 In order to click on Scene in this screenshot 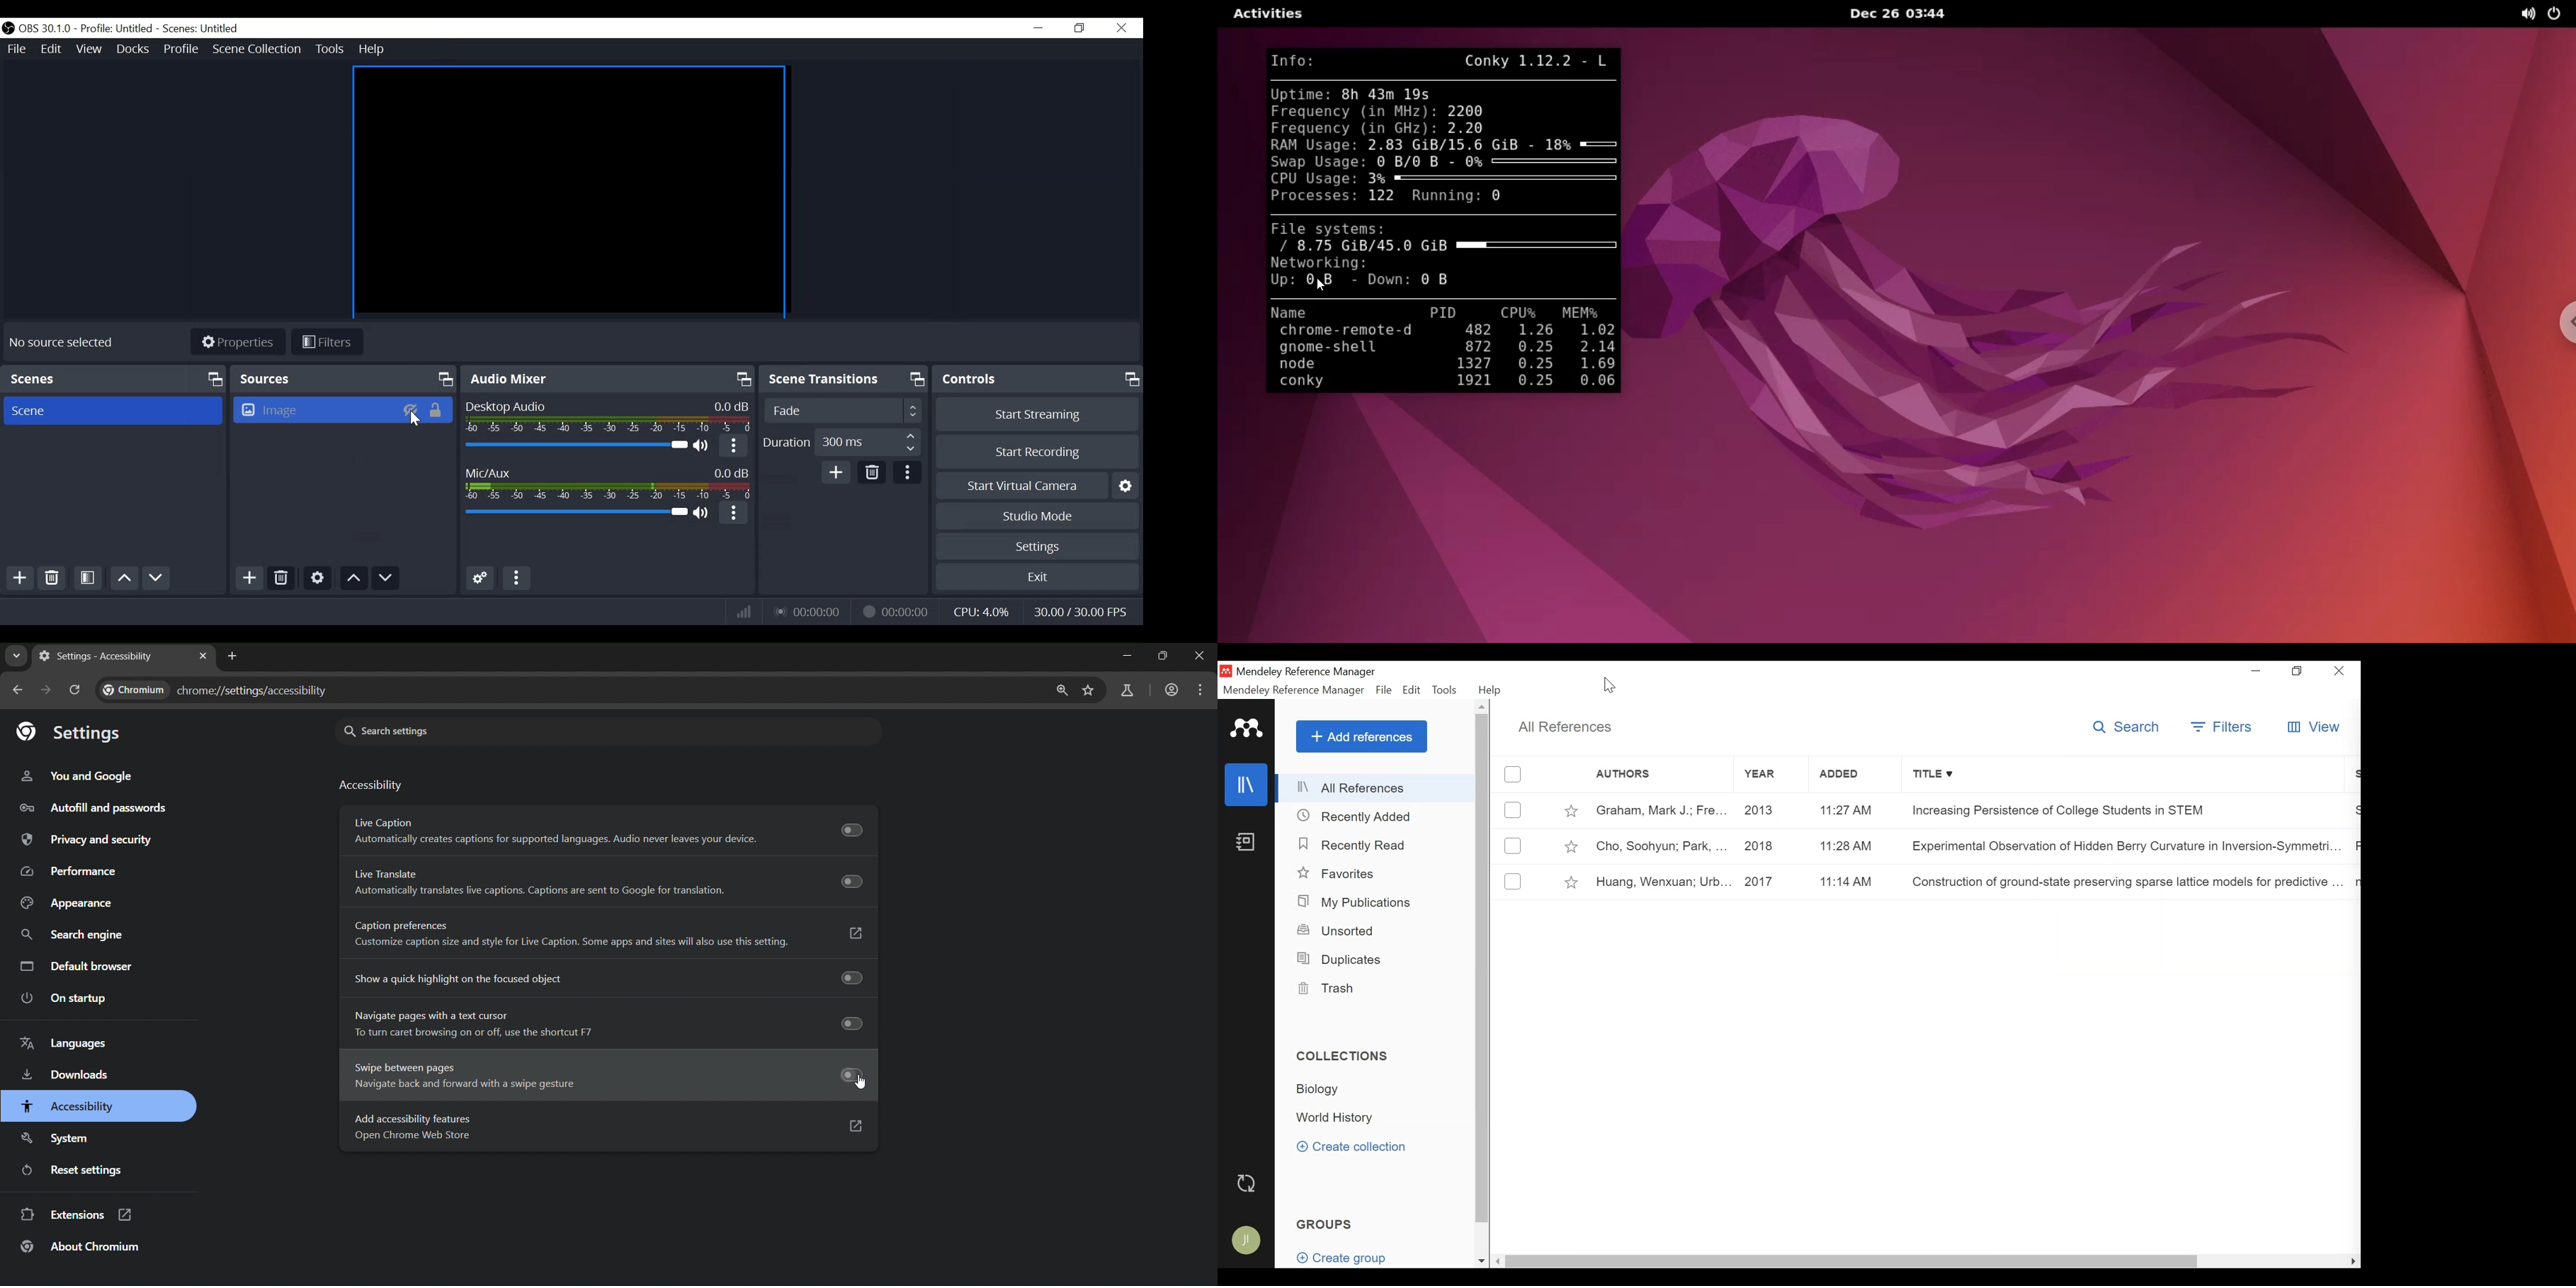, I will do `click(116, 411)`.